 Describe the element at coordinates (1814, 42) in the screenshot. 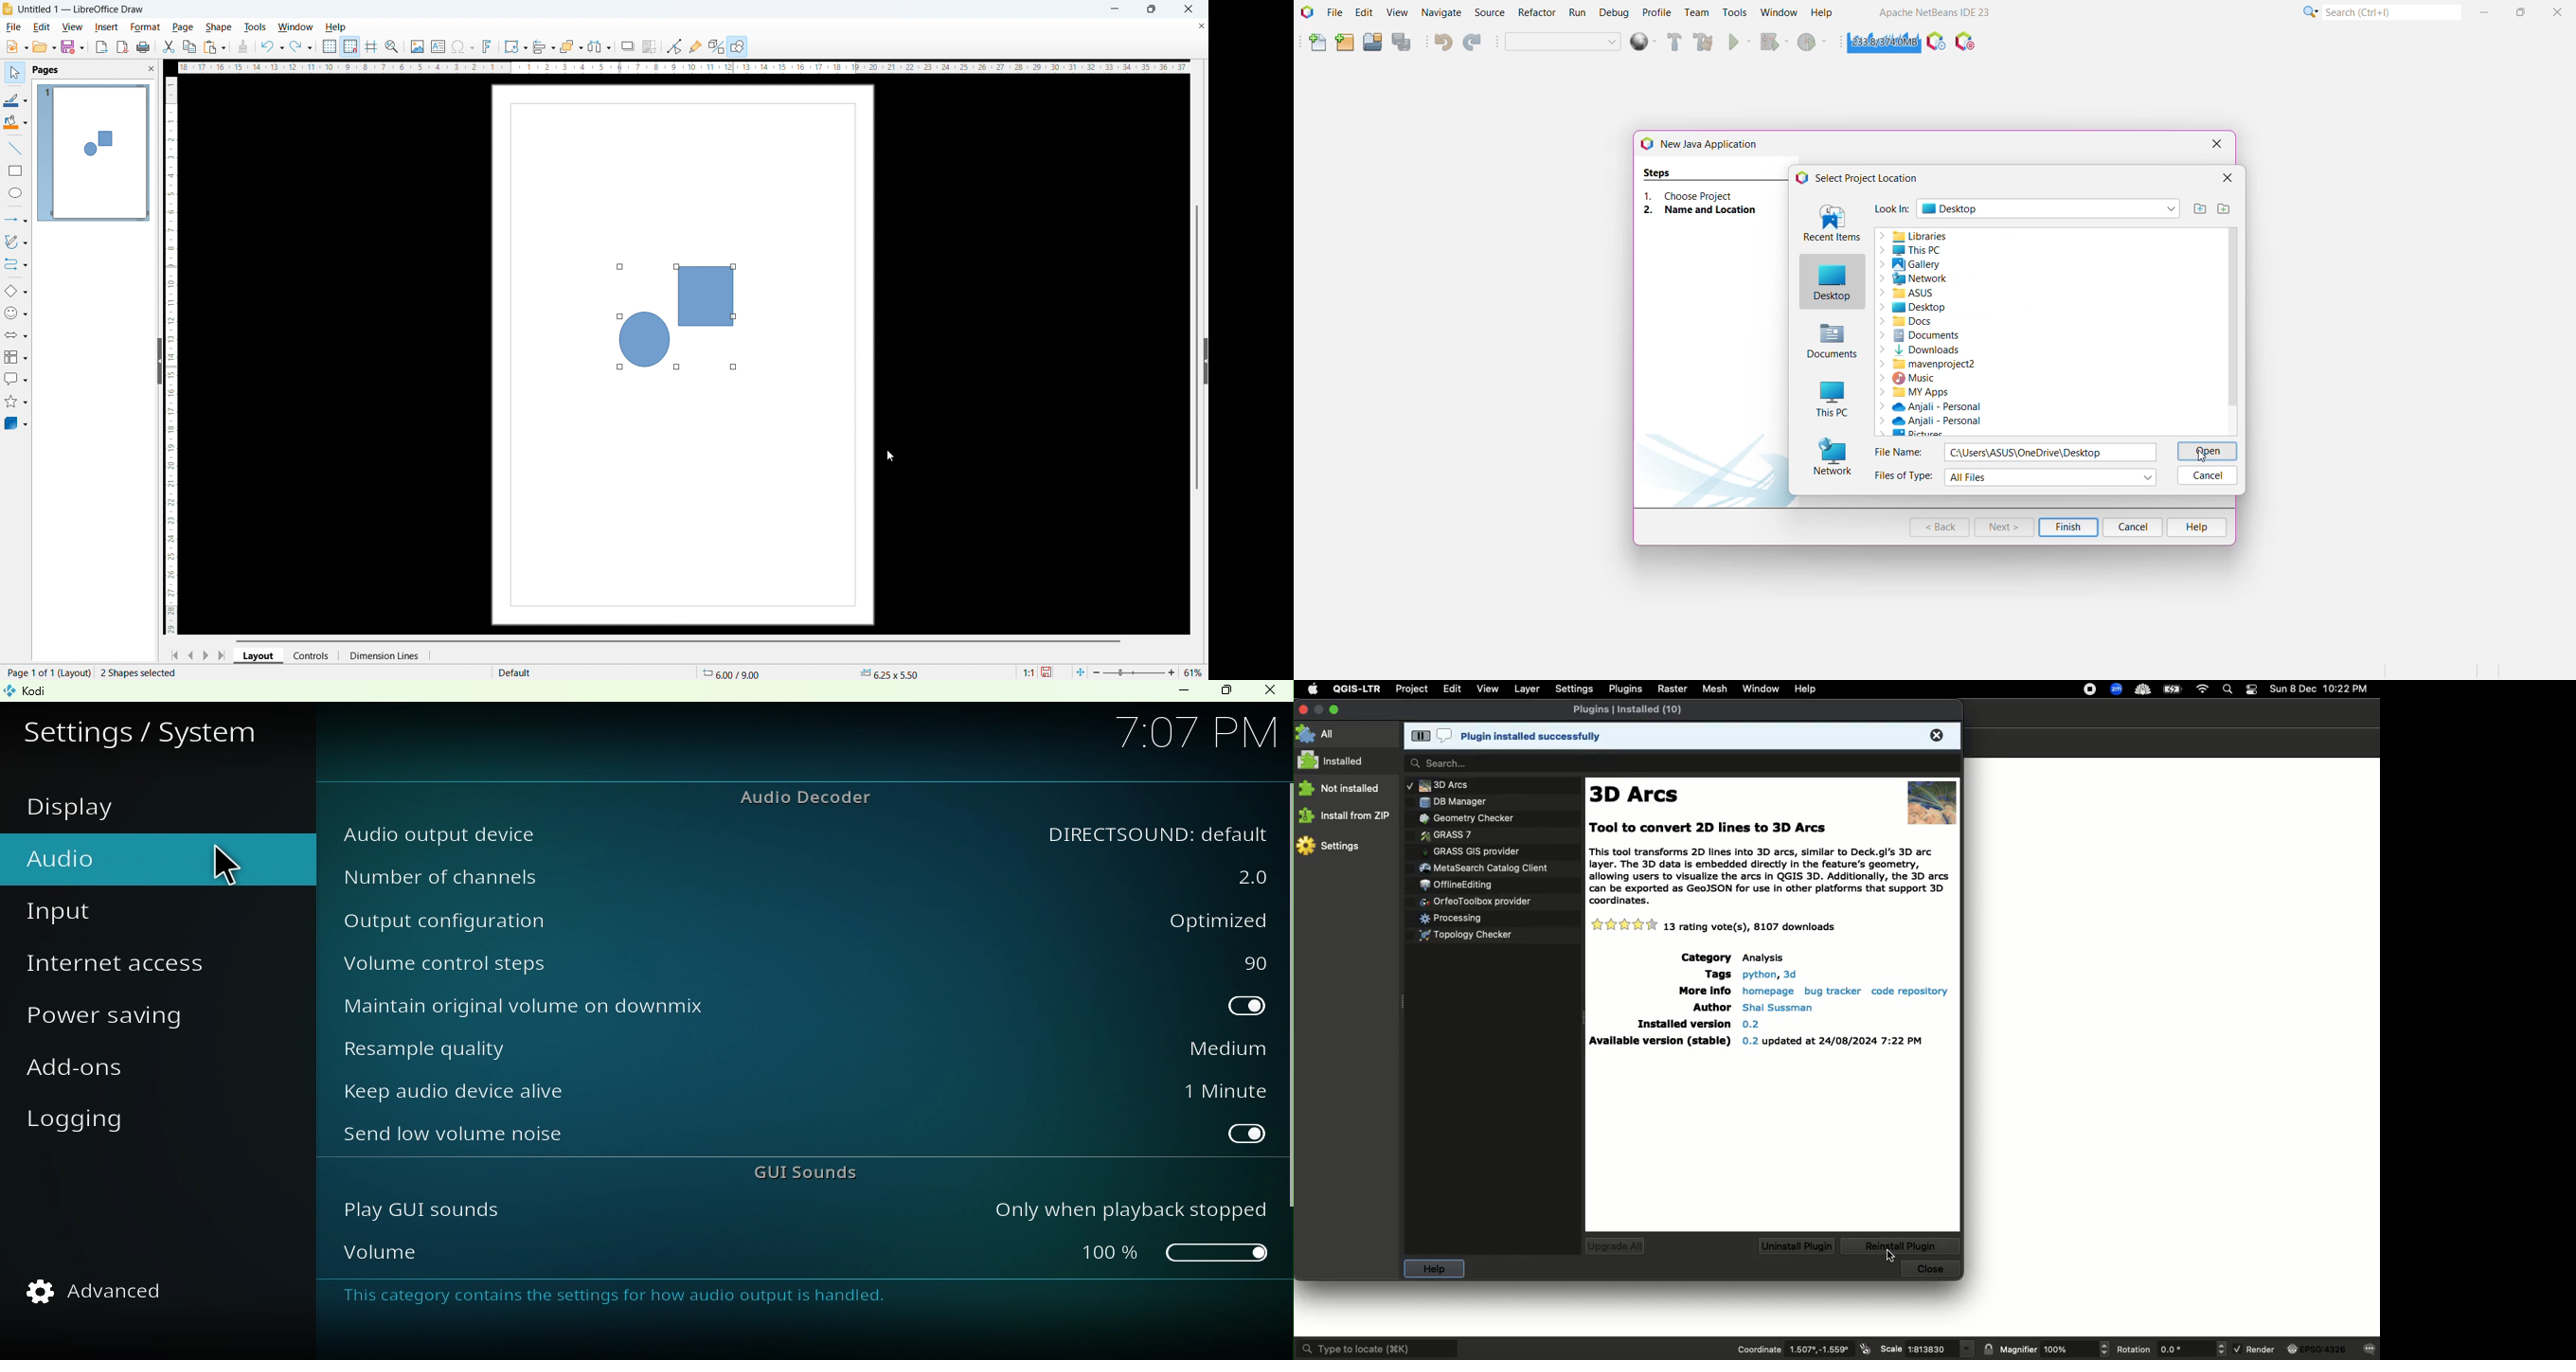

I see `Profile Project` at that location.